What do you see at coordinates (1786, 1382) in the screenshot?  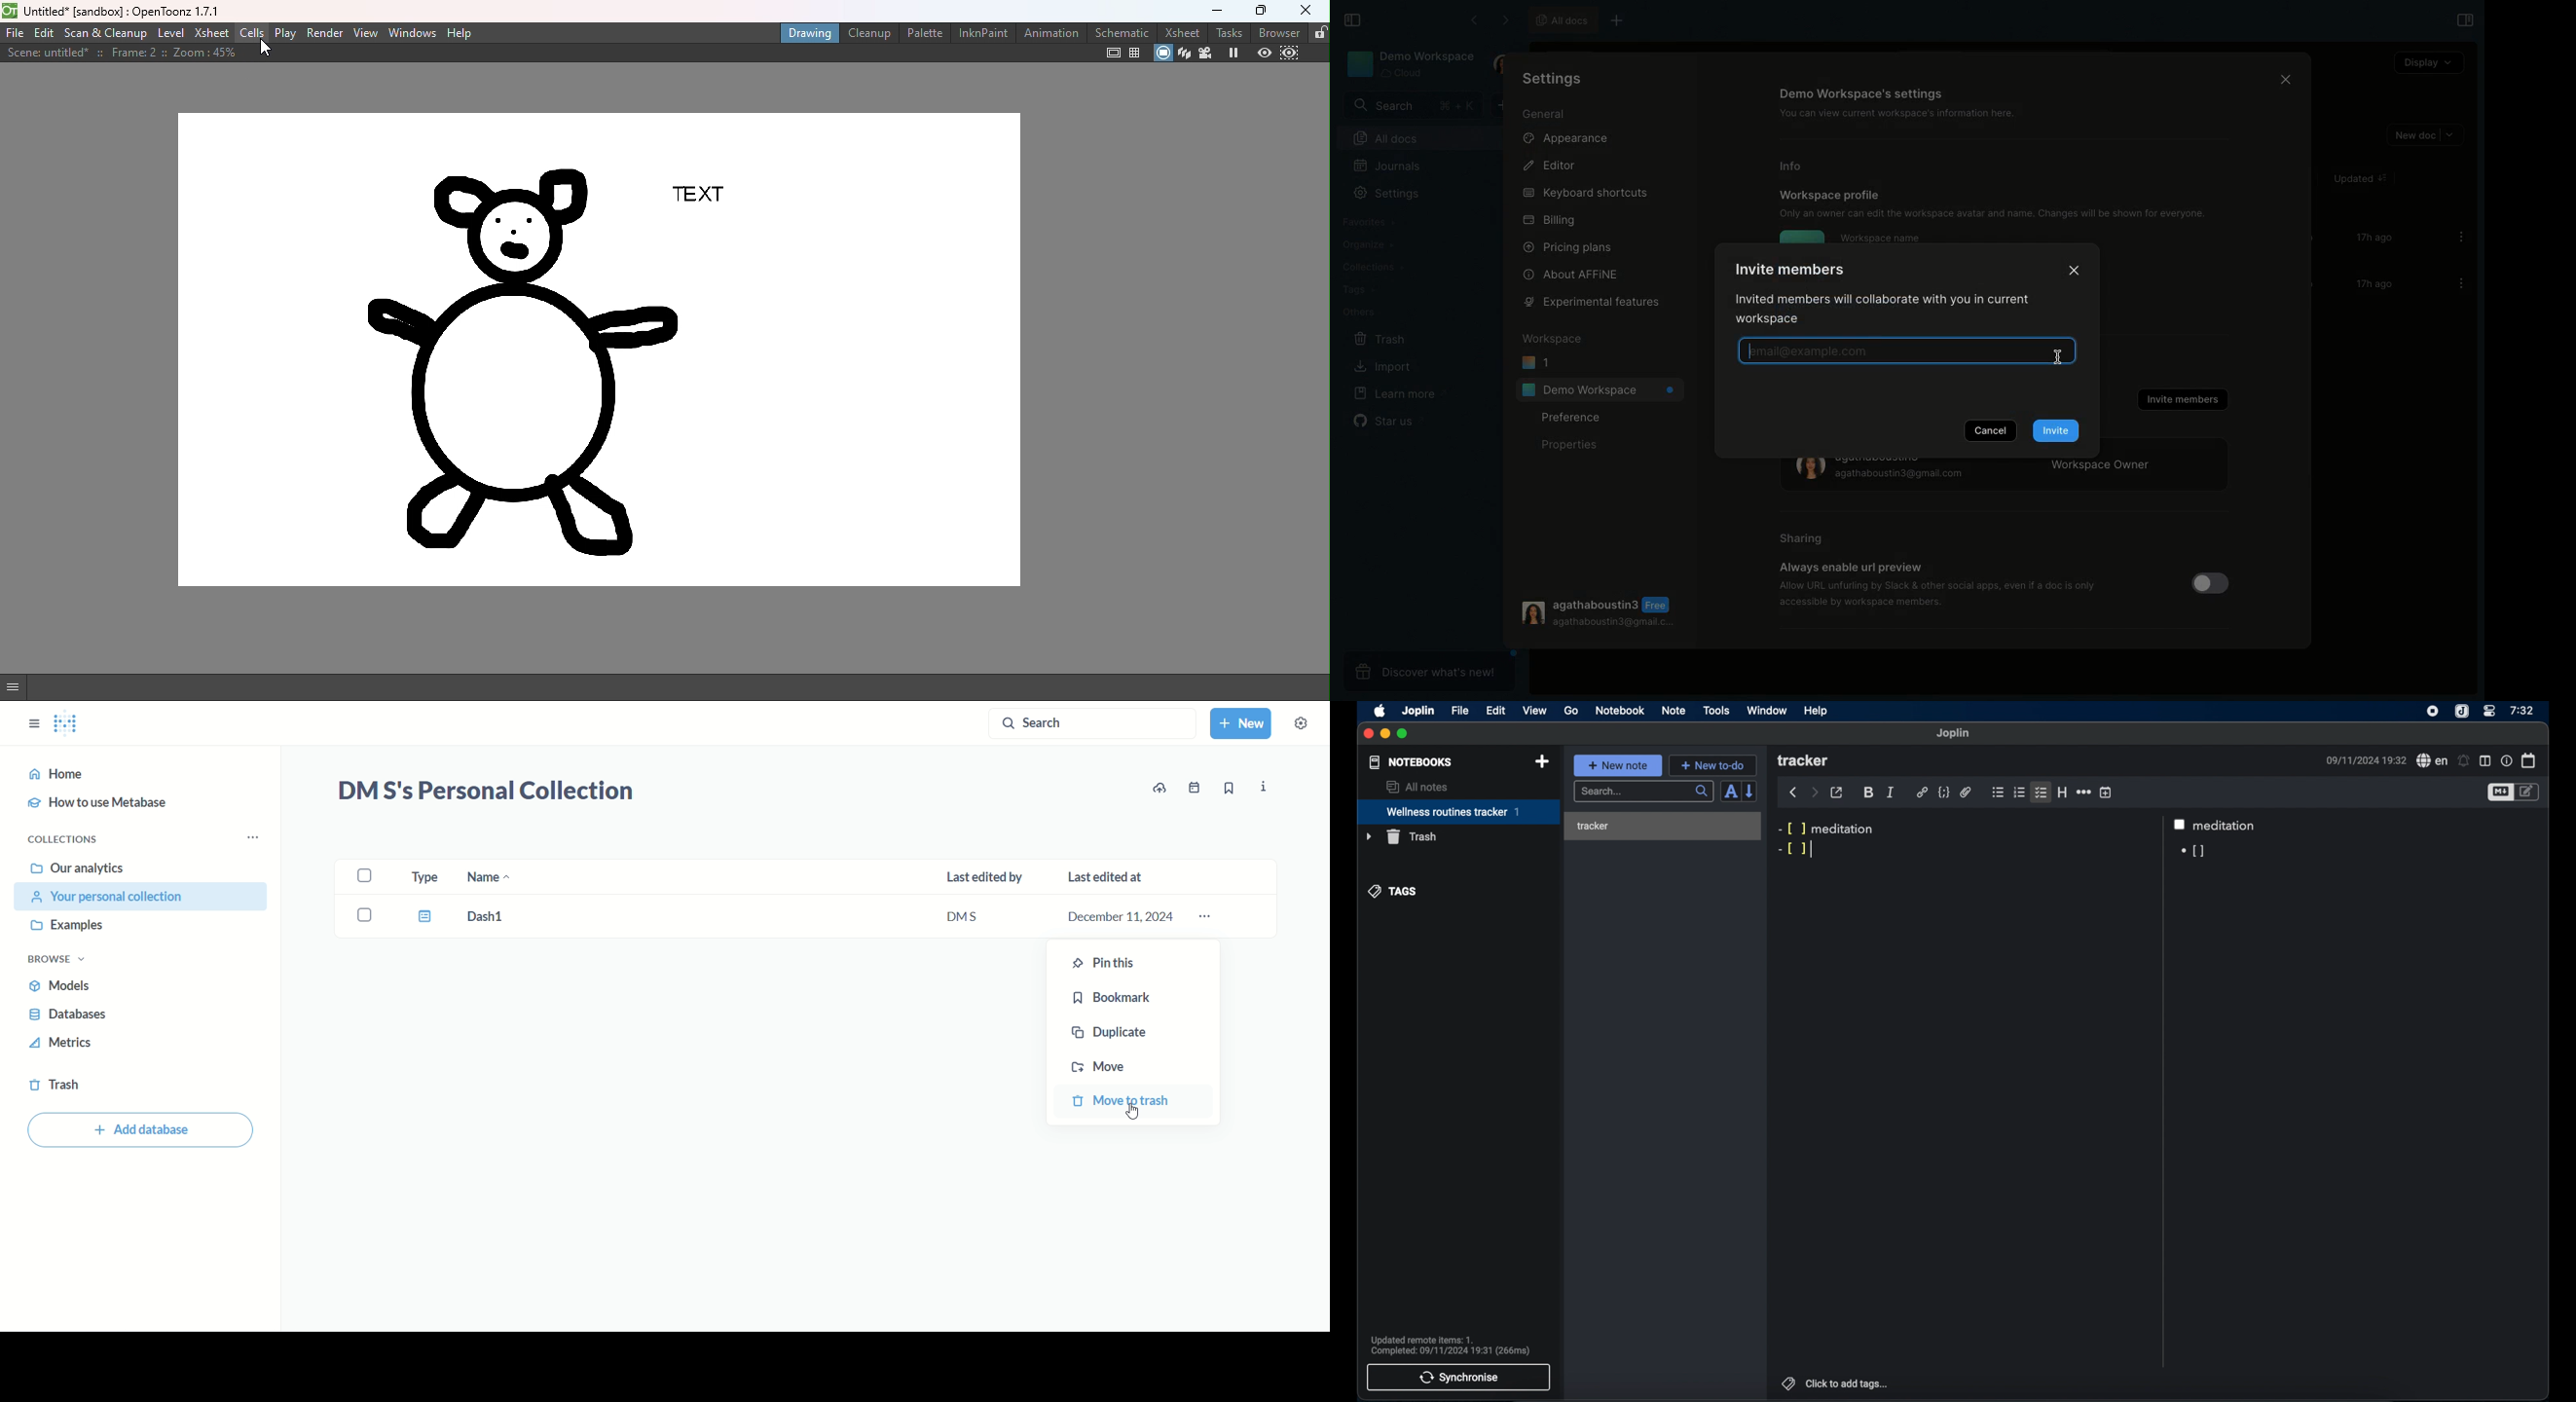 I see `tags` at bounding box center [1786, 1382].